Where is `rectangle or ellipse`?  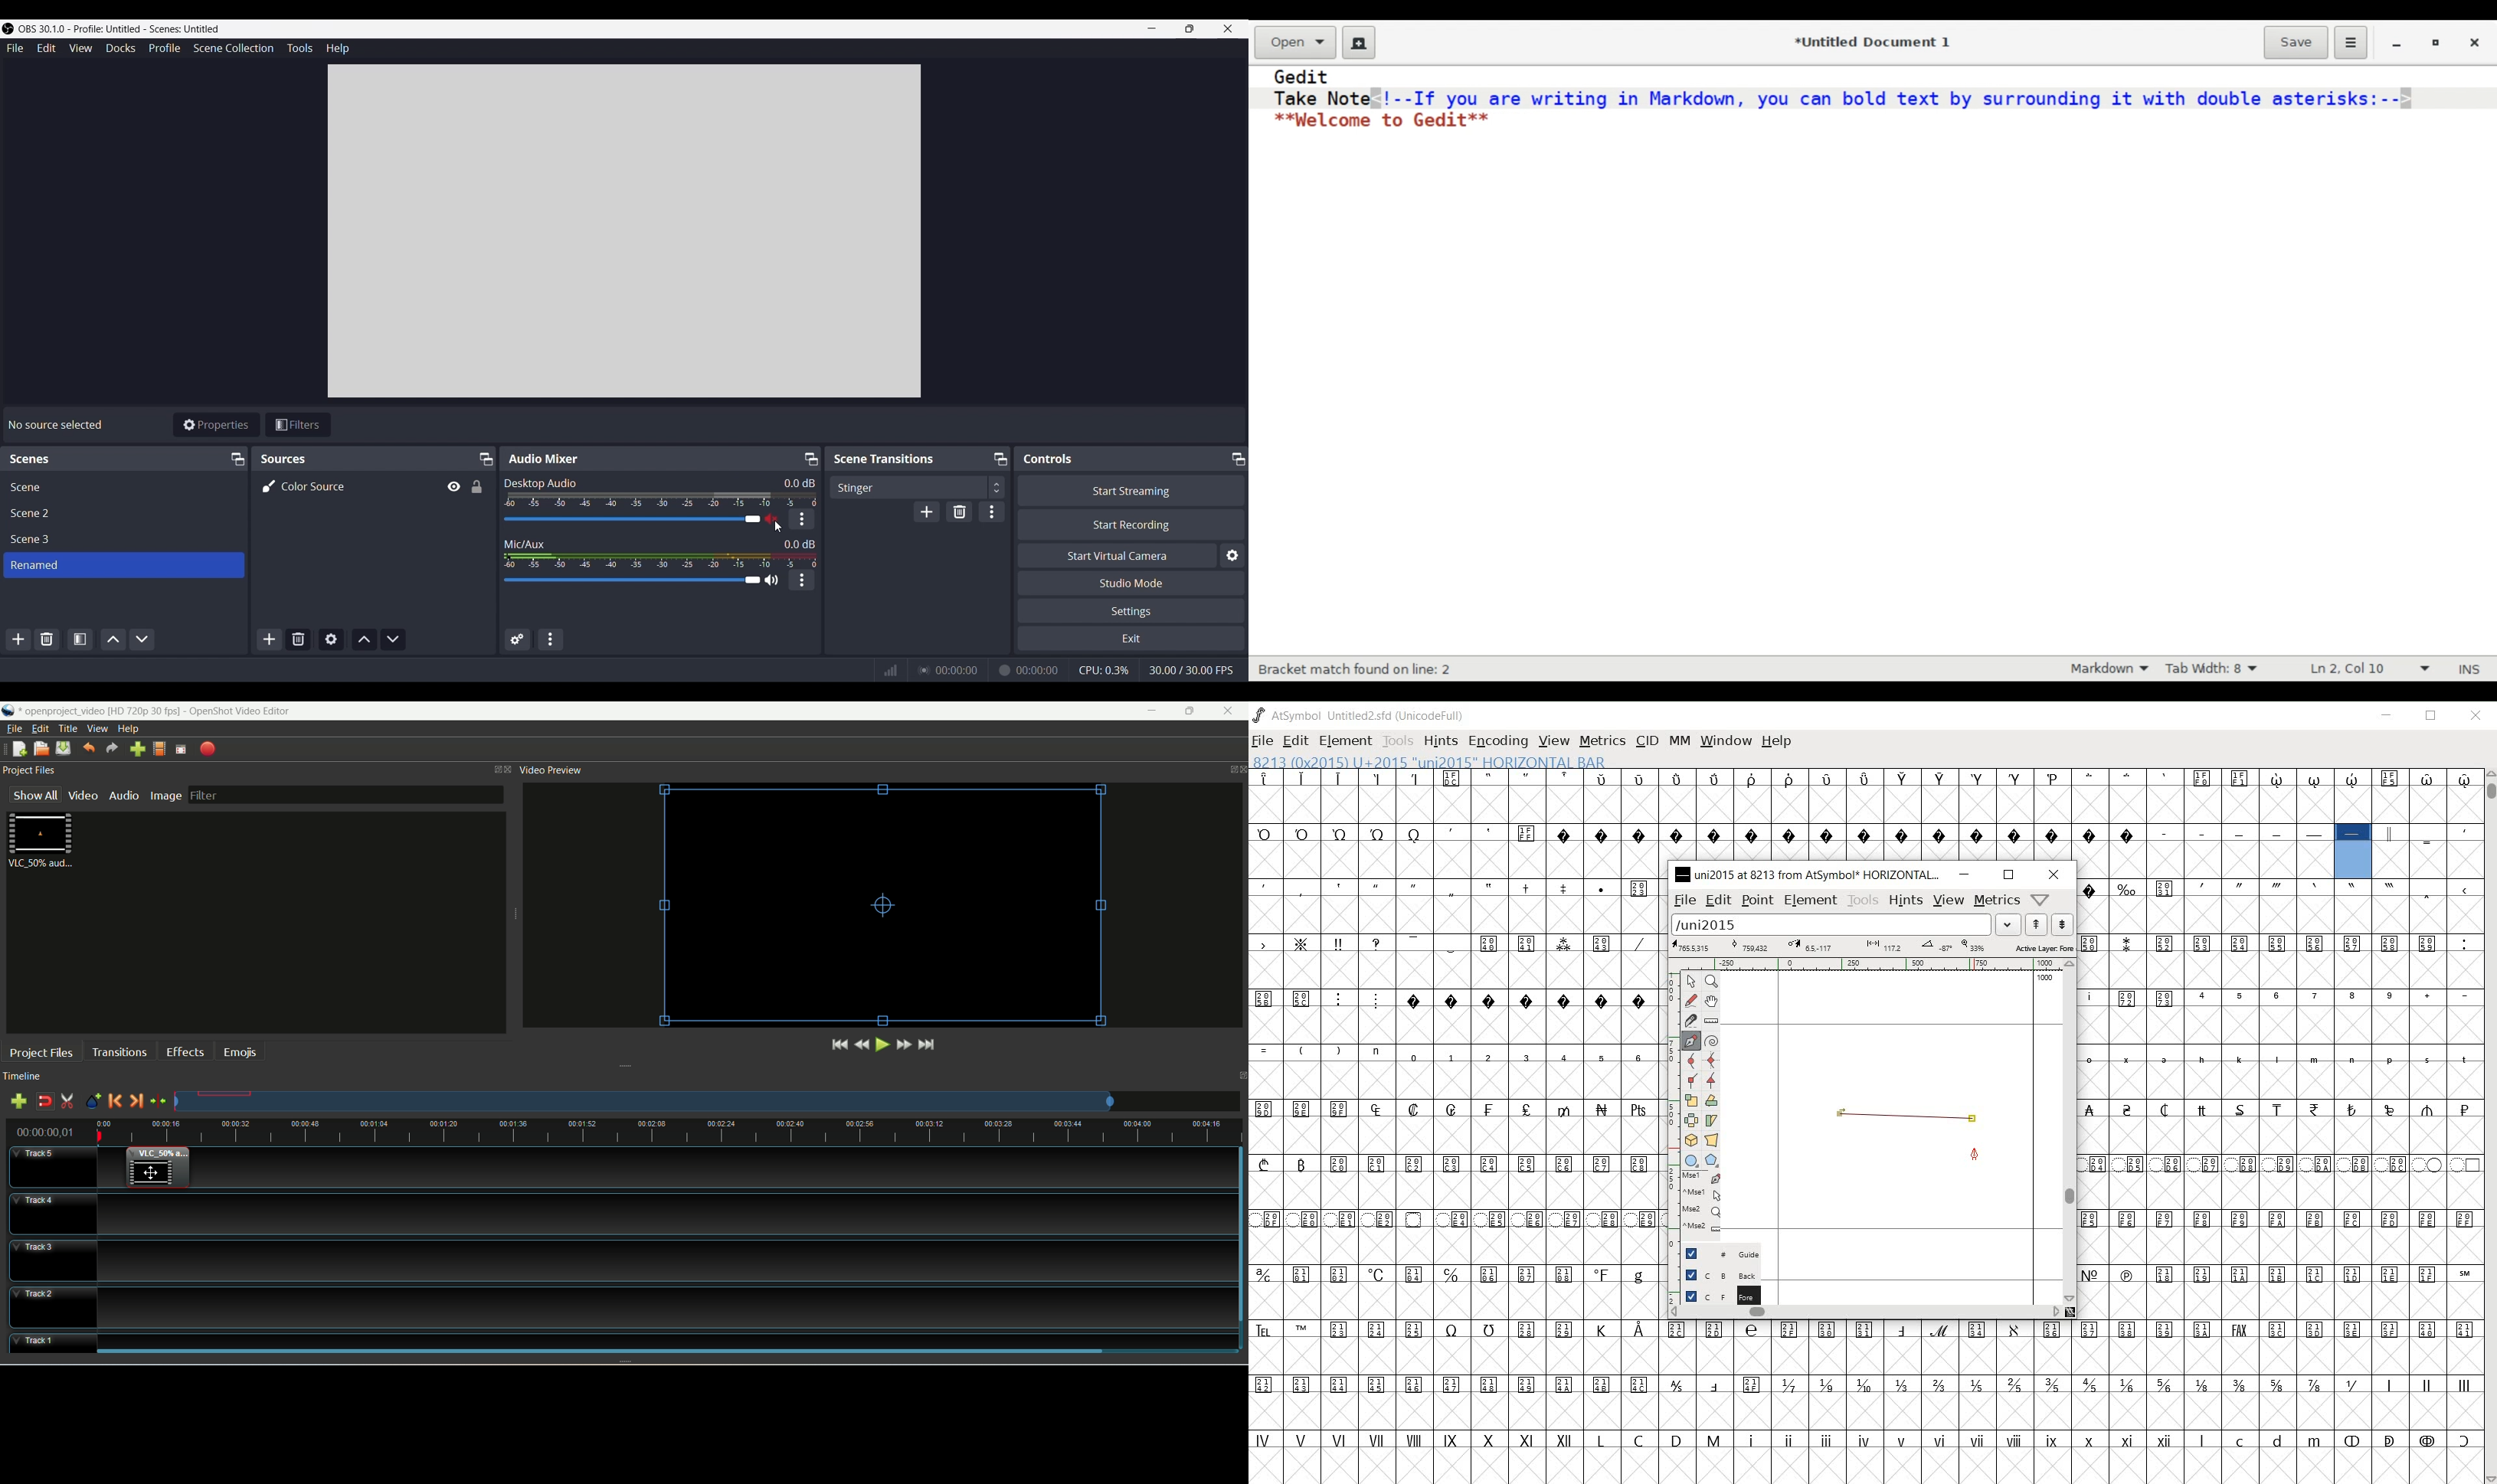
rectangle or ellipse is located at coordinates (1690, 1160).